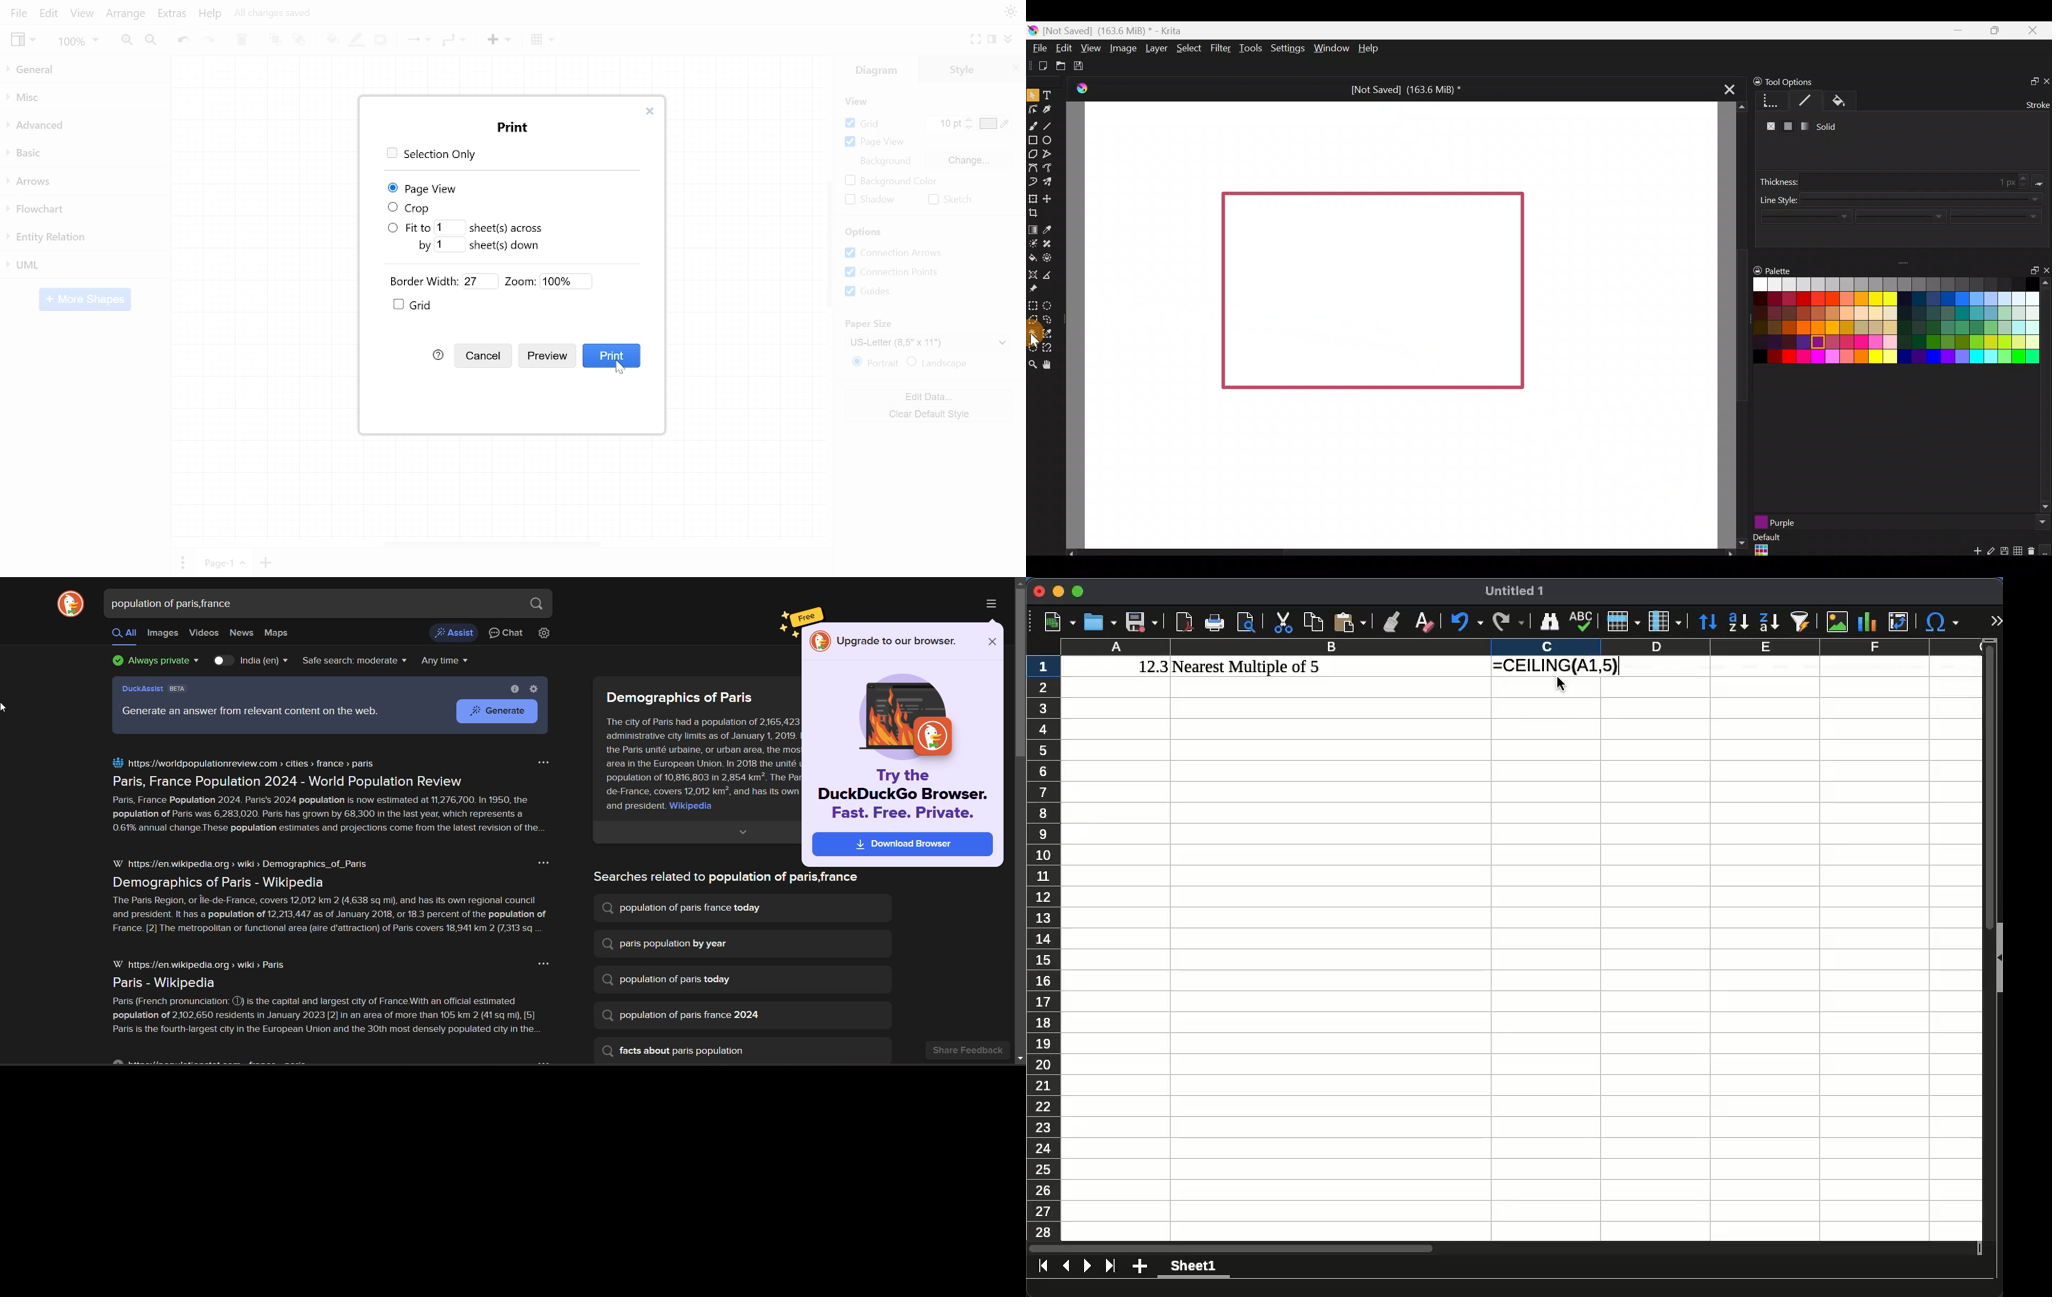 The image size is (2072, 1316). What do you see at coordinates (332, 918) in the screenshot?
I see `The Paris Region, or lle-de-France, covers 12,012 km 2 (4,638 sq mi), and has its own regional council
and president. It has a population of 12,213,447 as of January 2018, or 18.3 percent of the population of
France. [2] The metropolitan or functional area (aire d'attraction) of Paris covers 18,941 km 2 (7313 sq` at bounding box center [332, 918].